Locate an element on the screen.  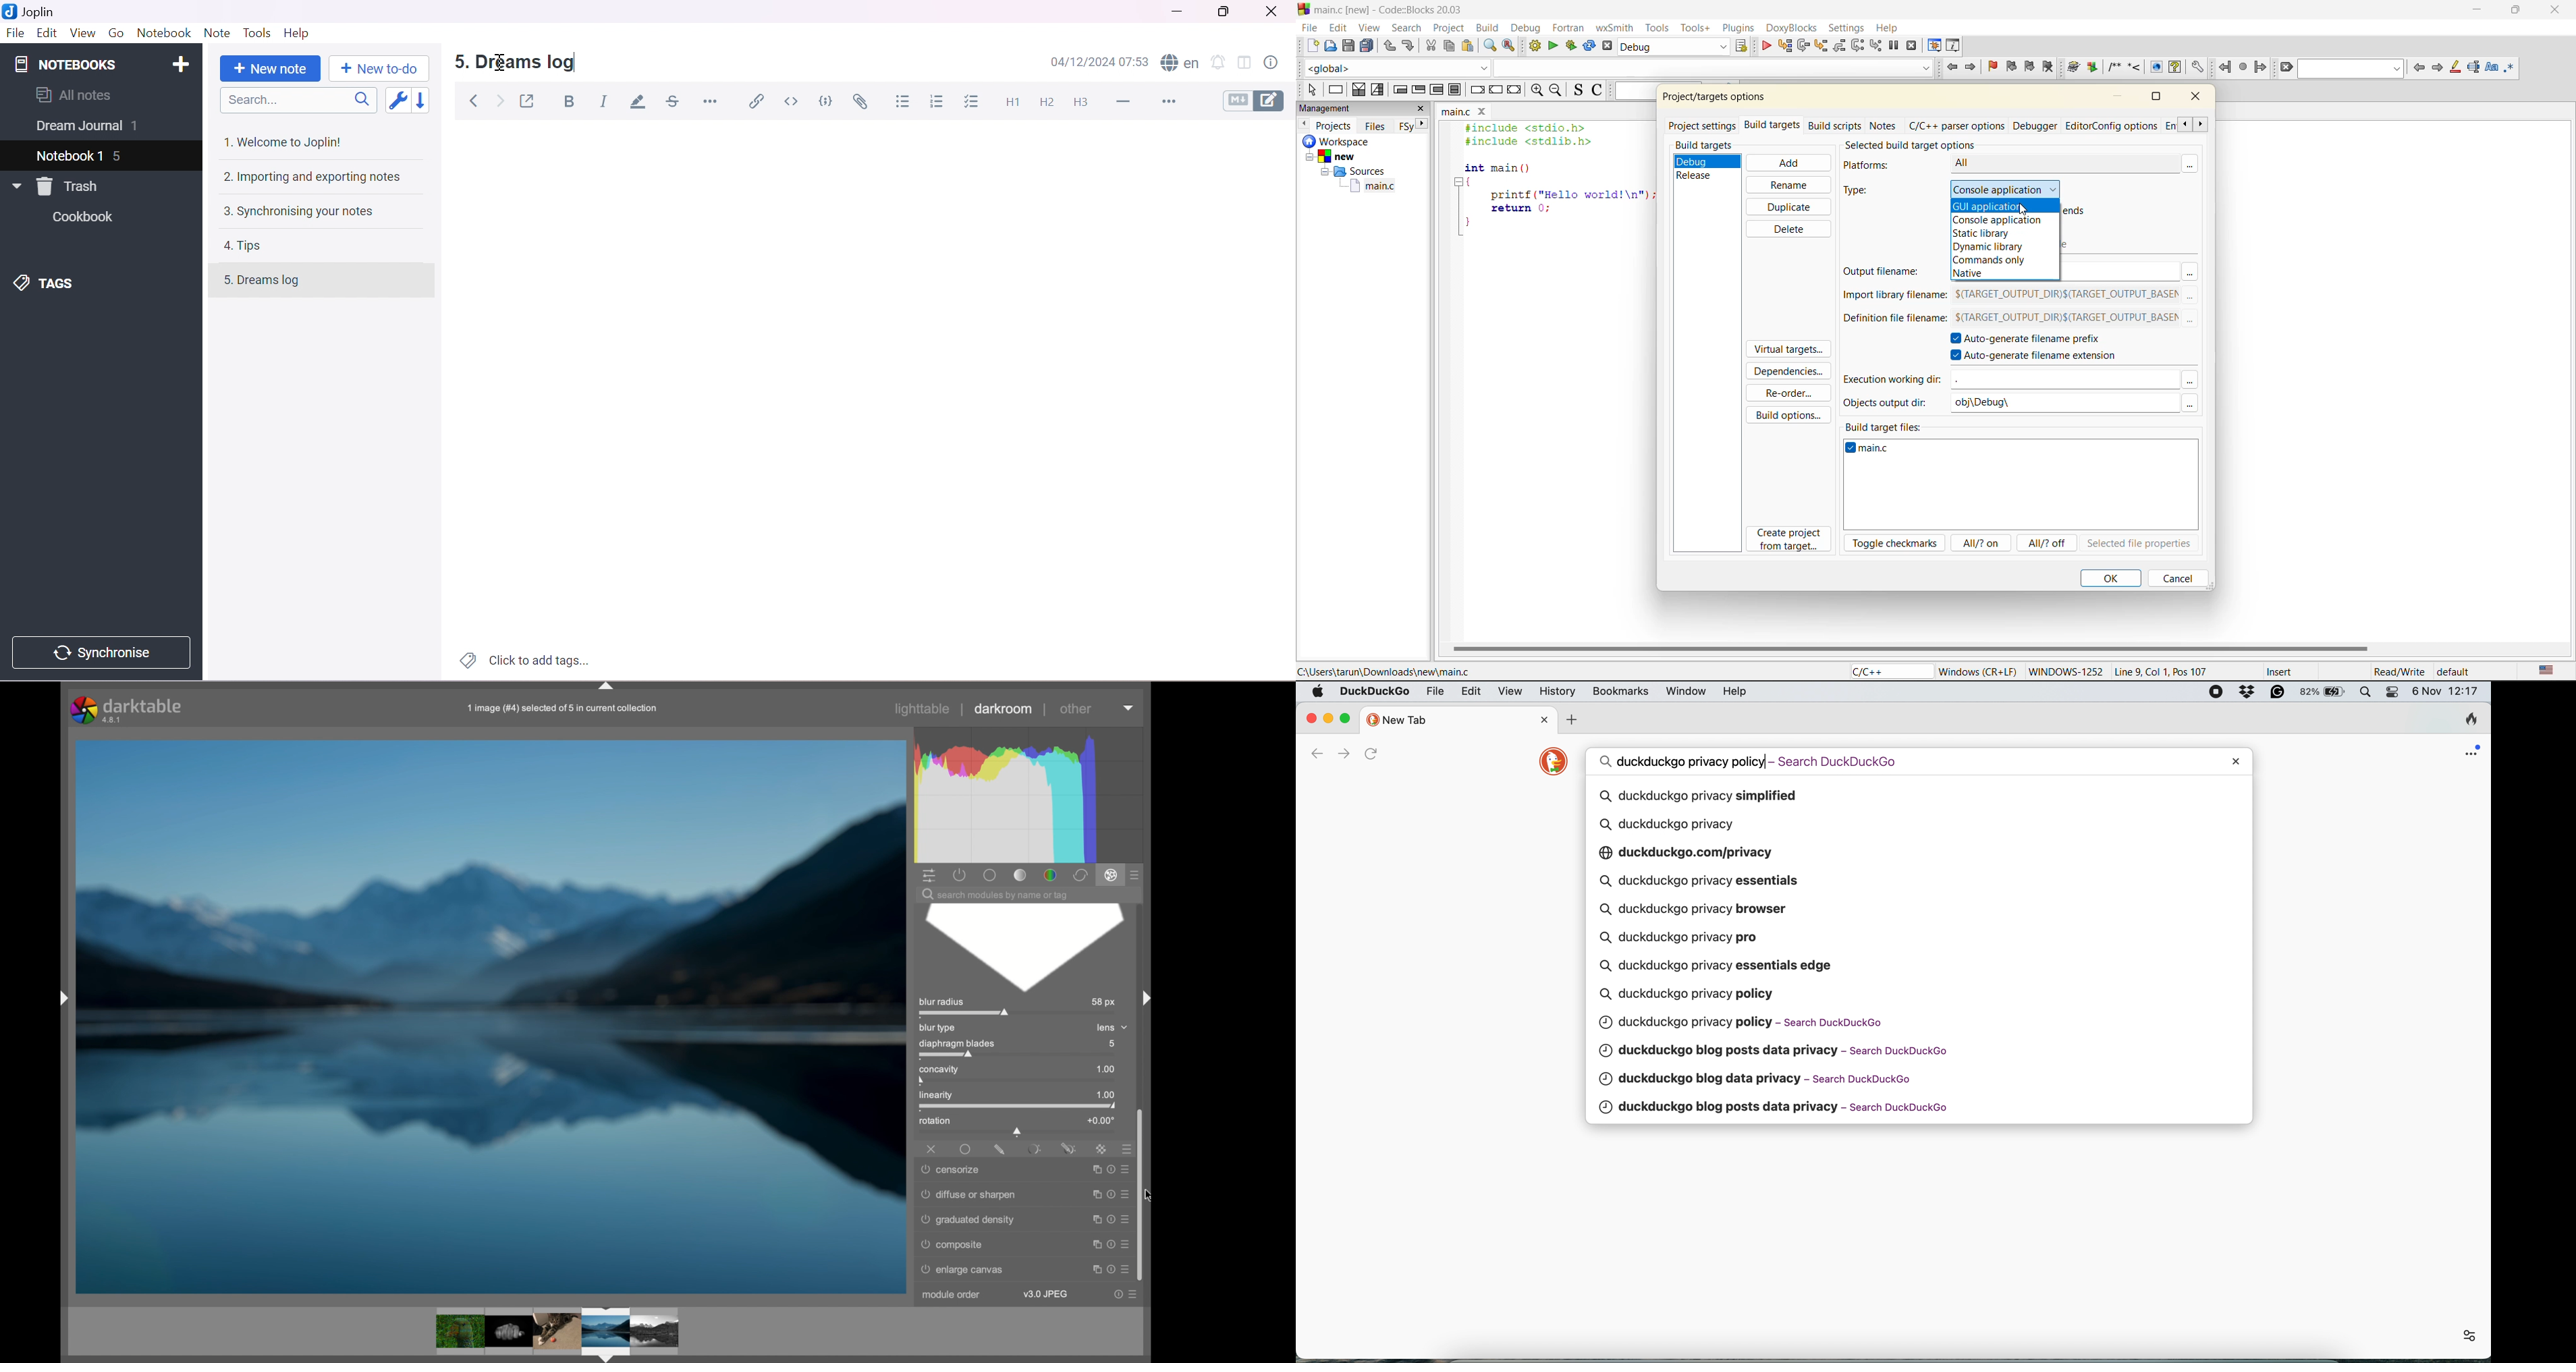
New to-do is located at coordinates (378, 69).